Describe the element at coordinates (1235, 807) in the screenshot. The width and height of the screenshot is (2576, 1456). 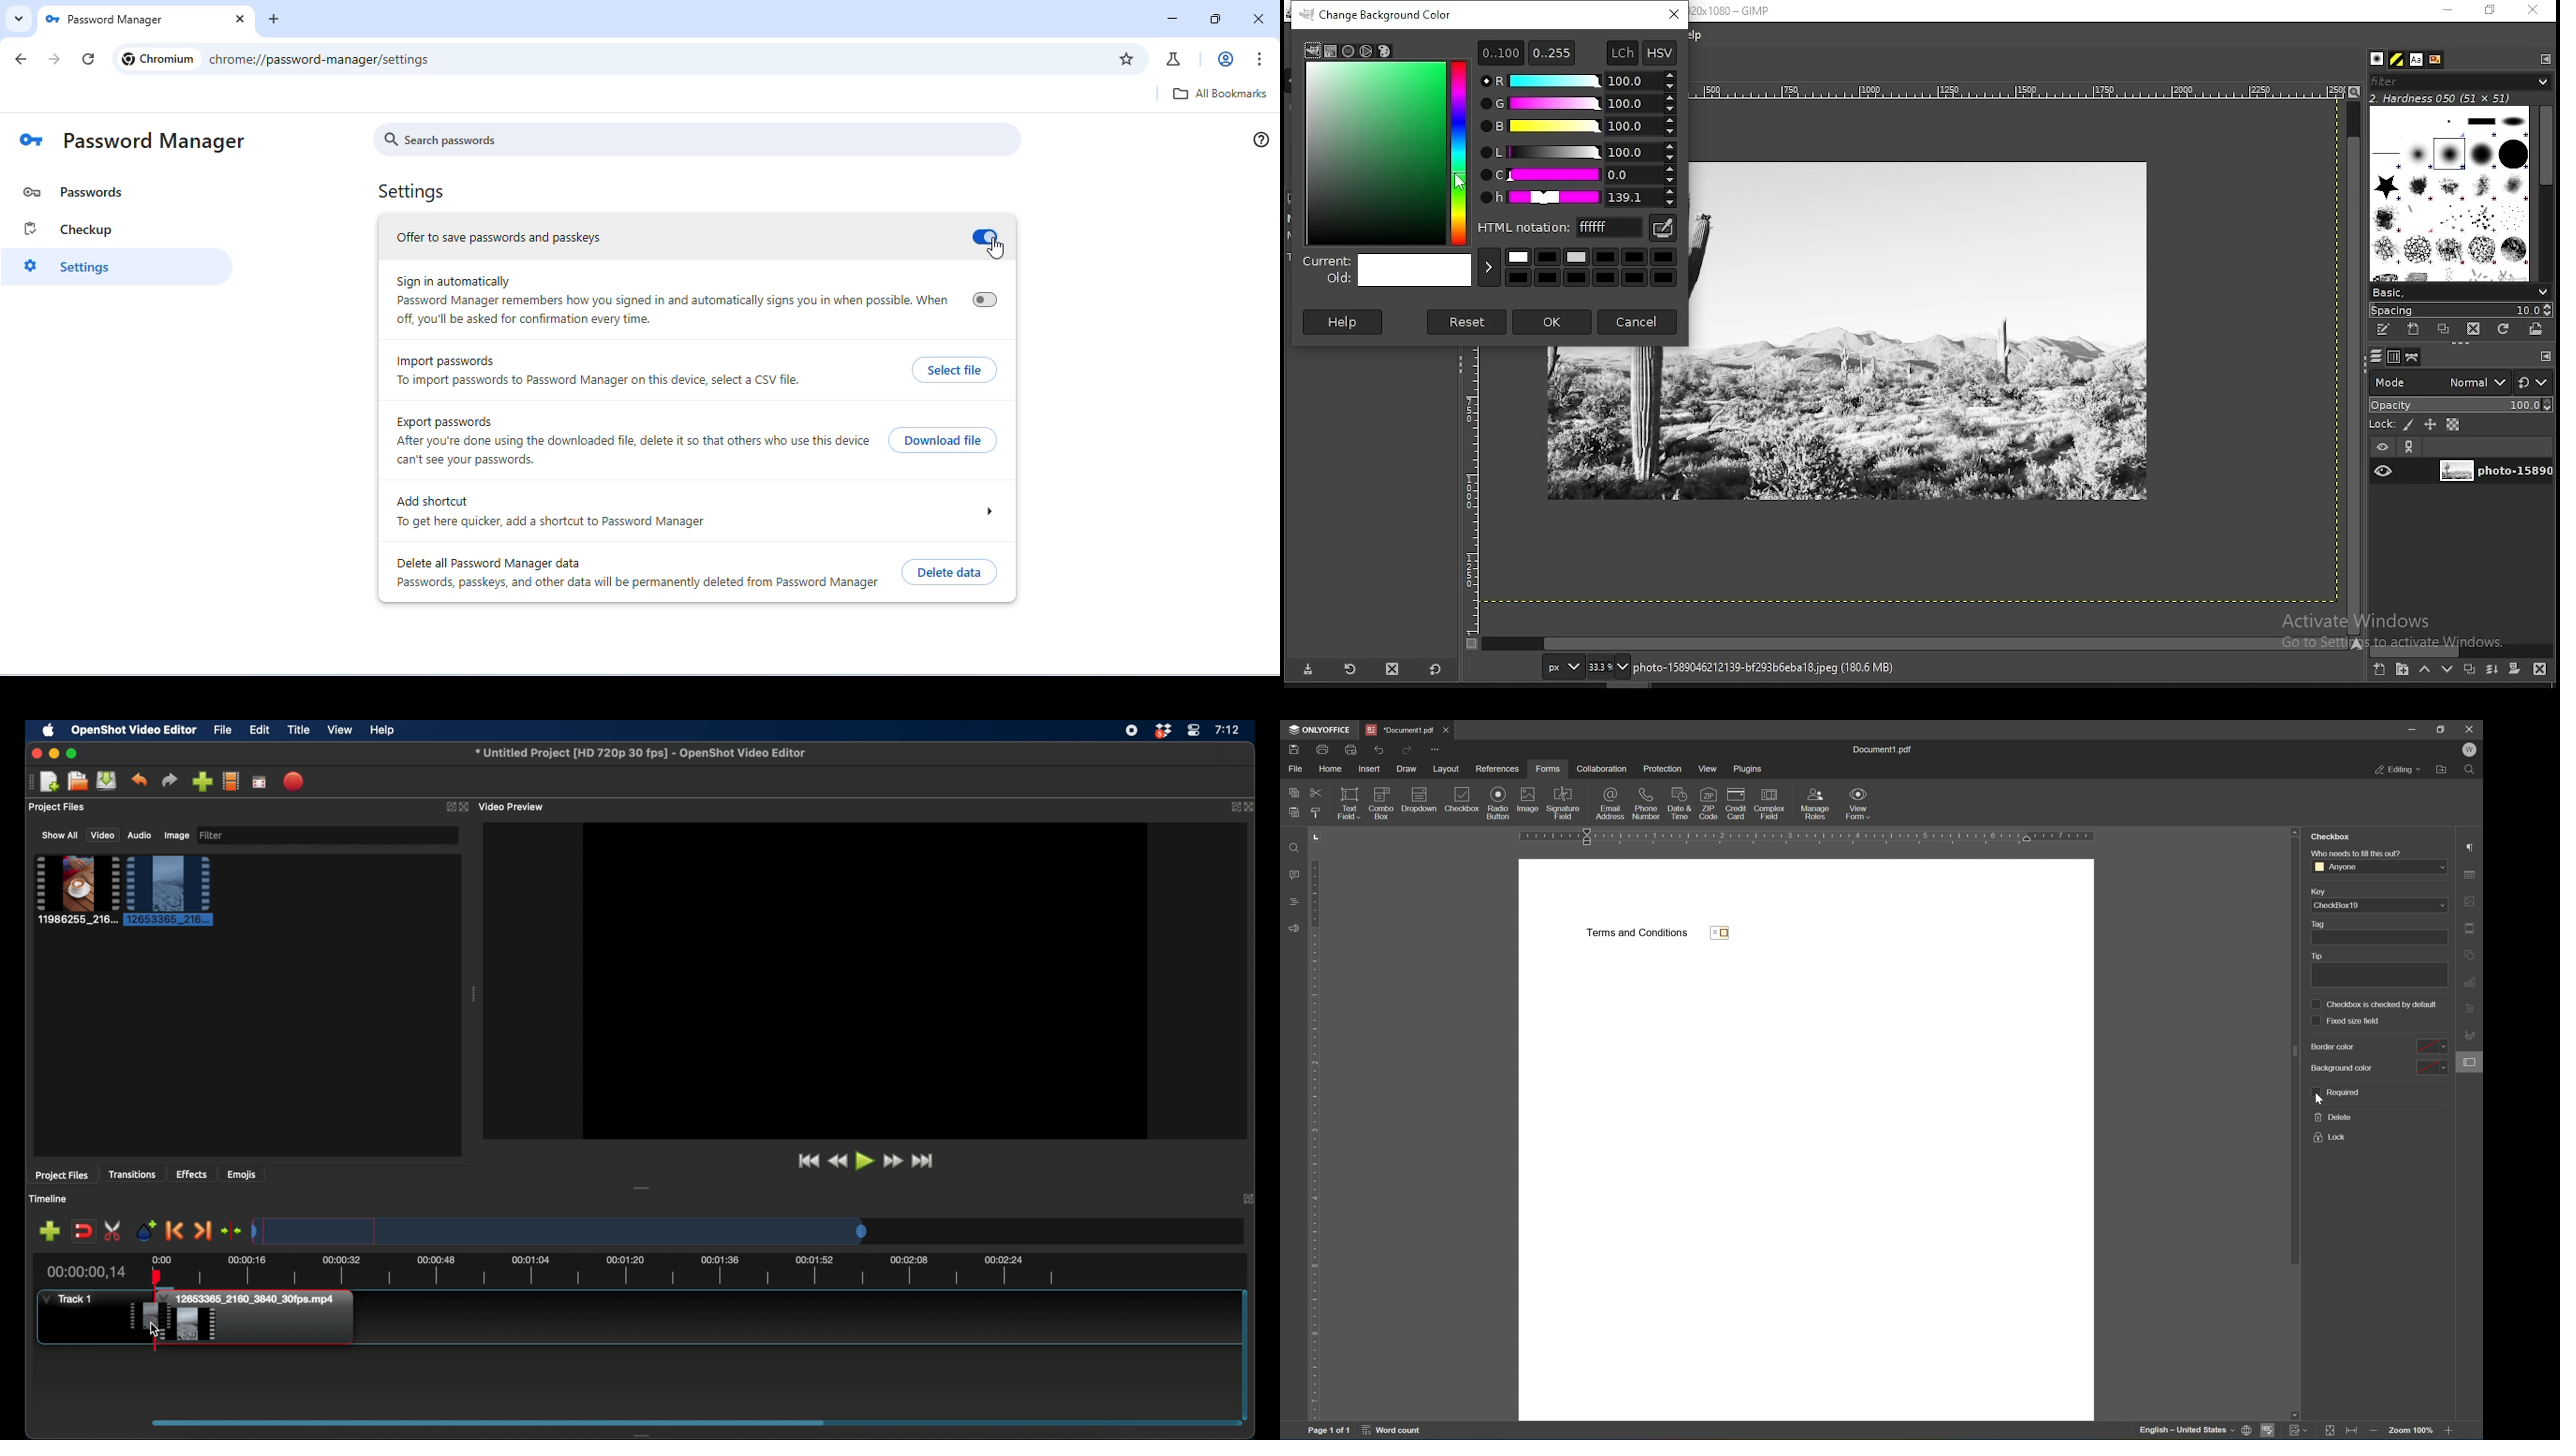
I see `expand` at that location.